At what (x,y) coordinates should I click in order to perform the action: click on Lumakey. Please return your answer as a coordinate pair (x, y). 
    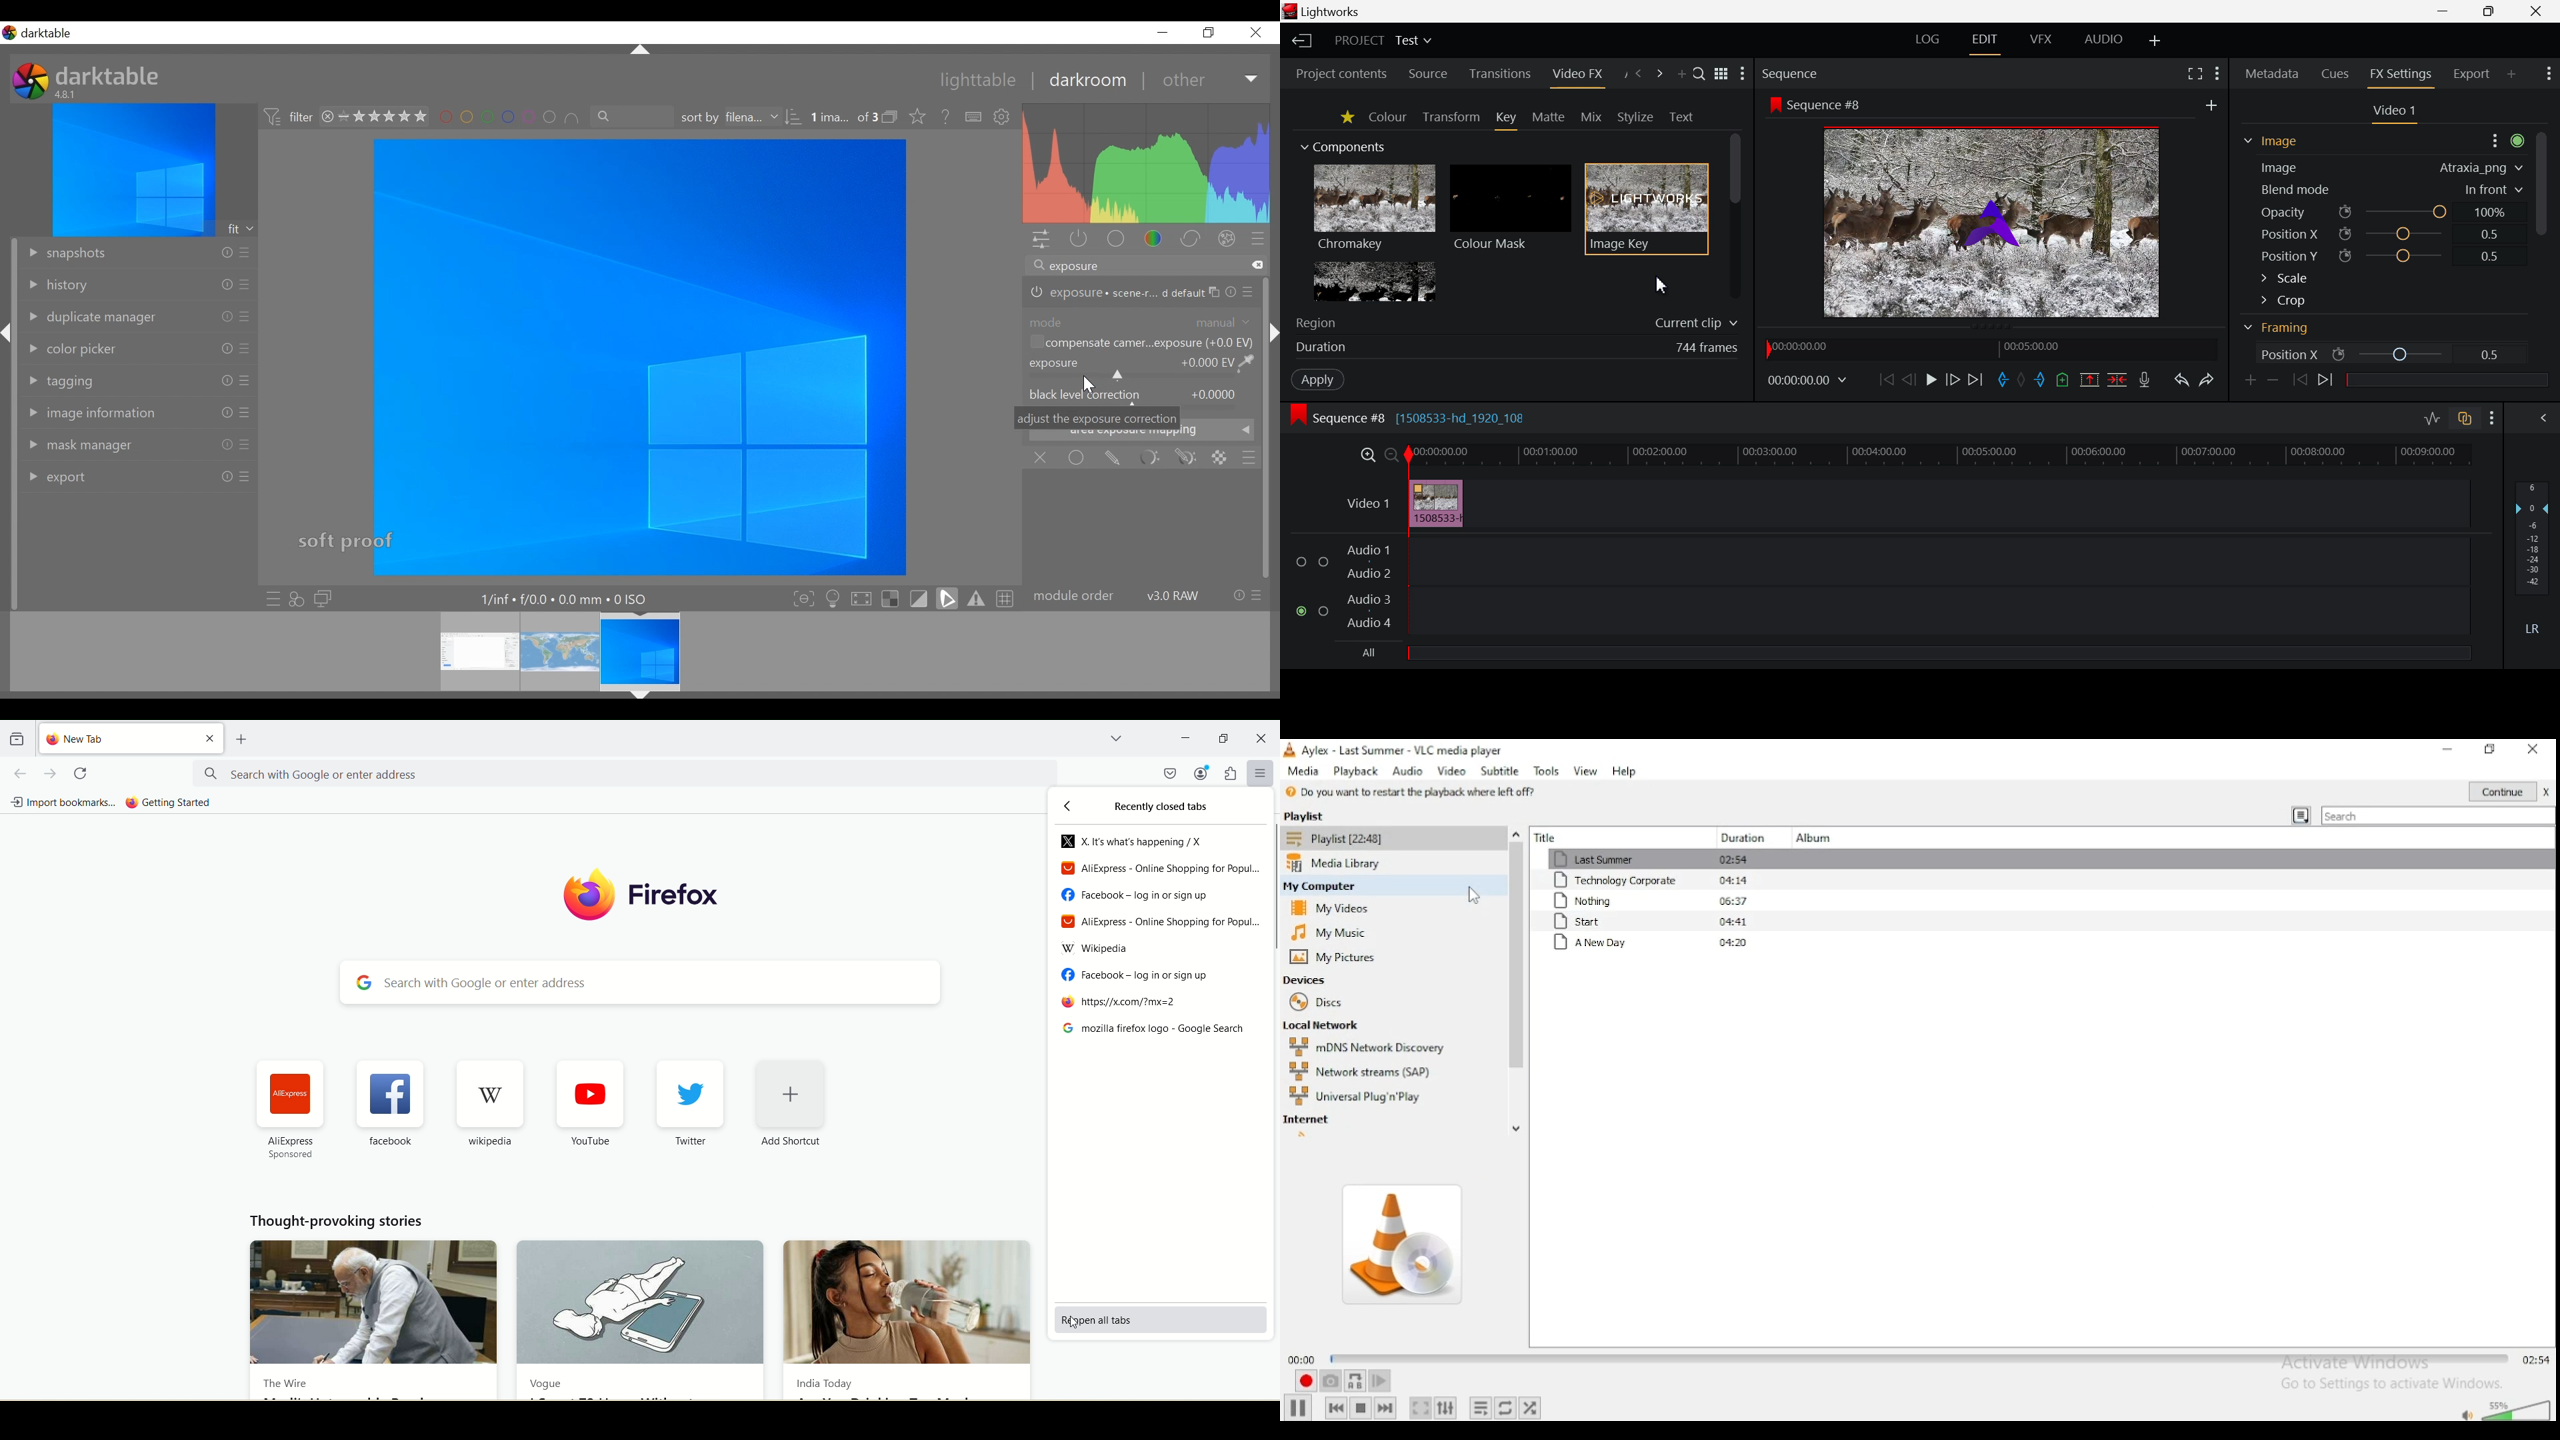
    Looking at the image, I should click on (1373, 281).